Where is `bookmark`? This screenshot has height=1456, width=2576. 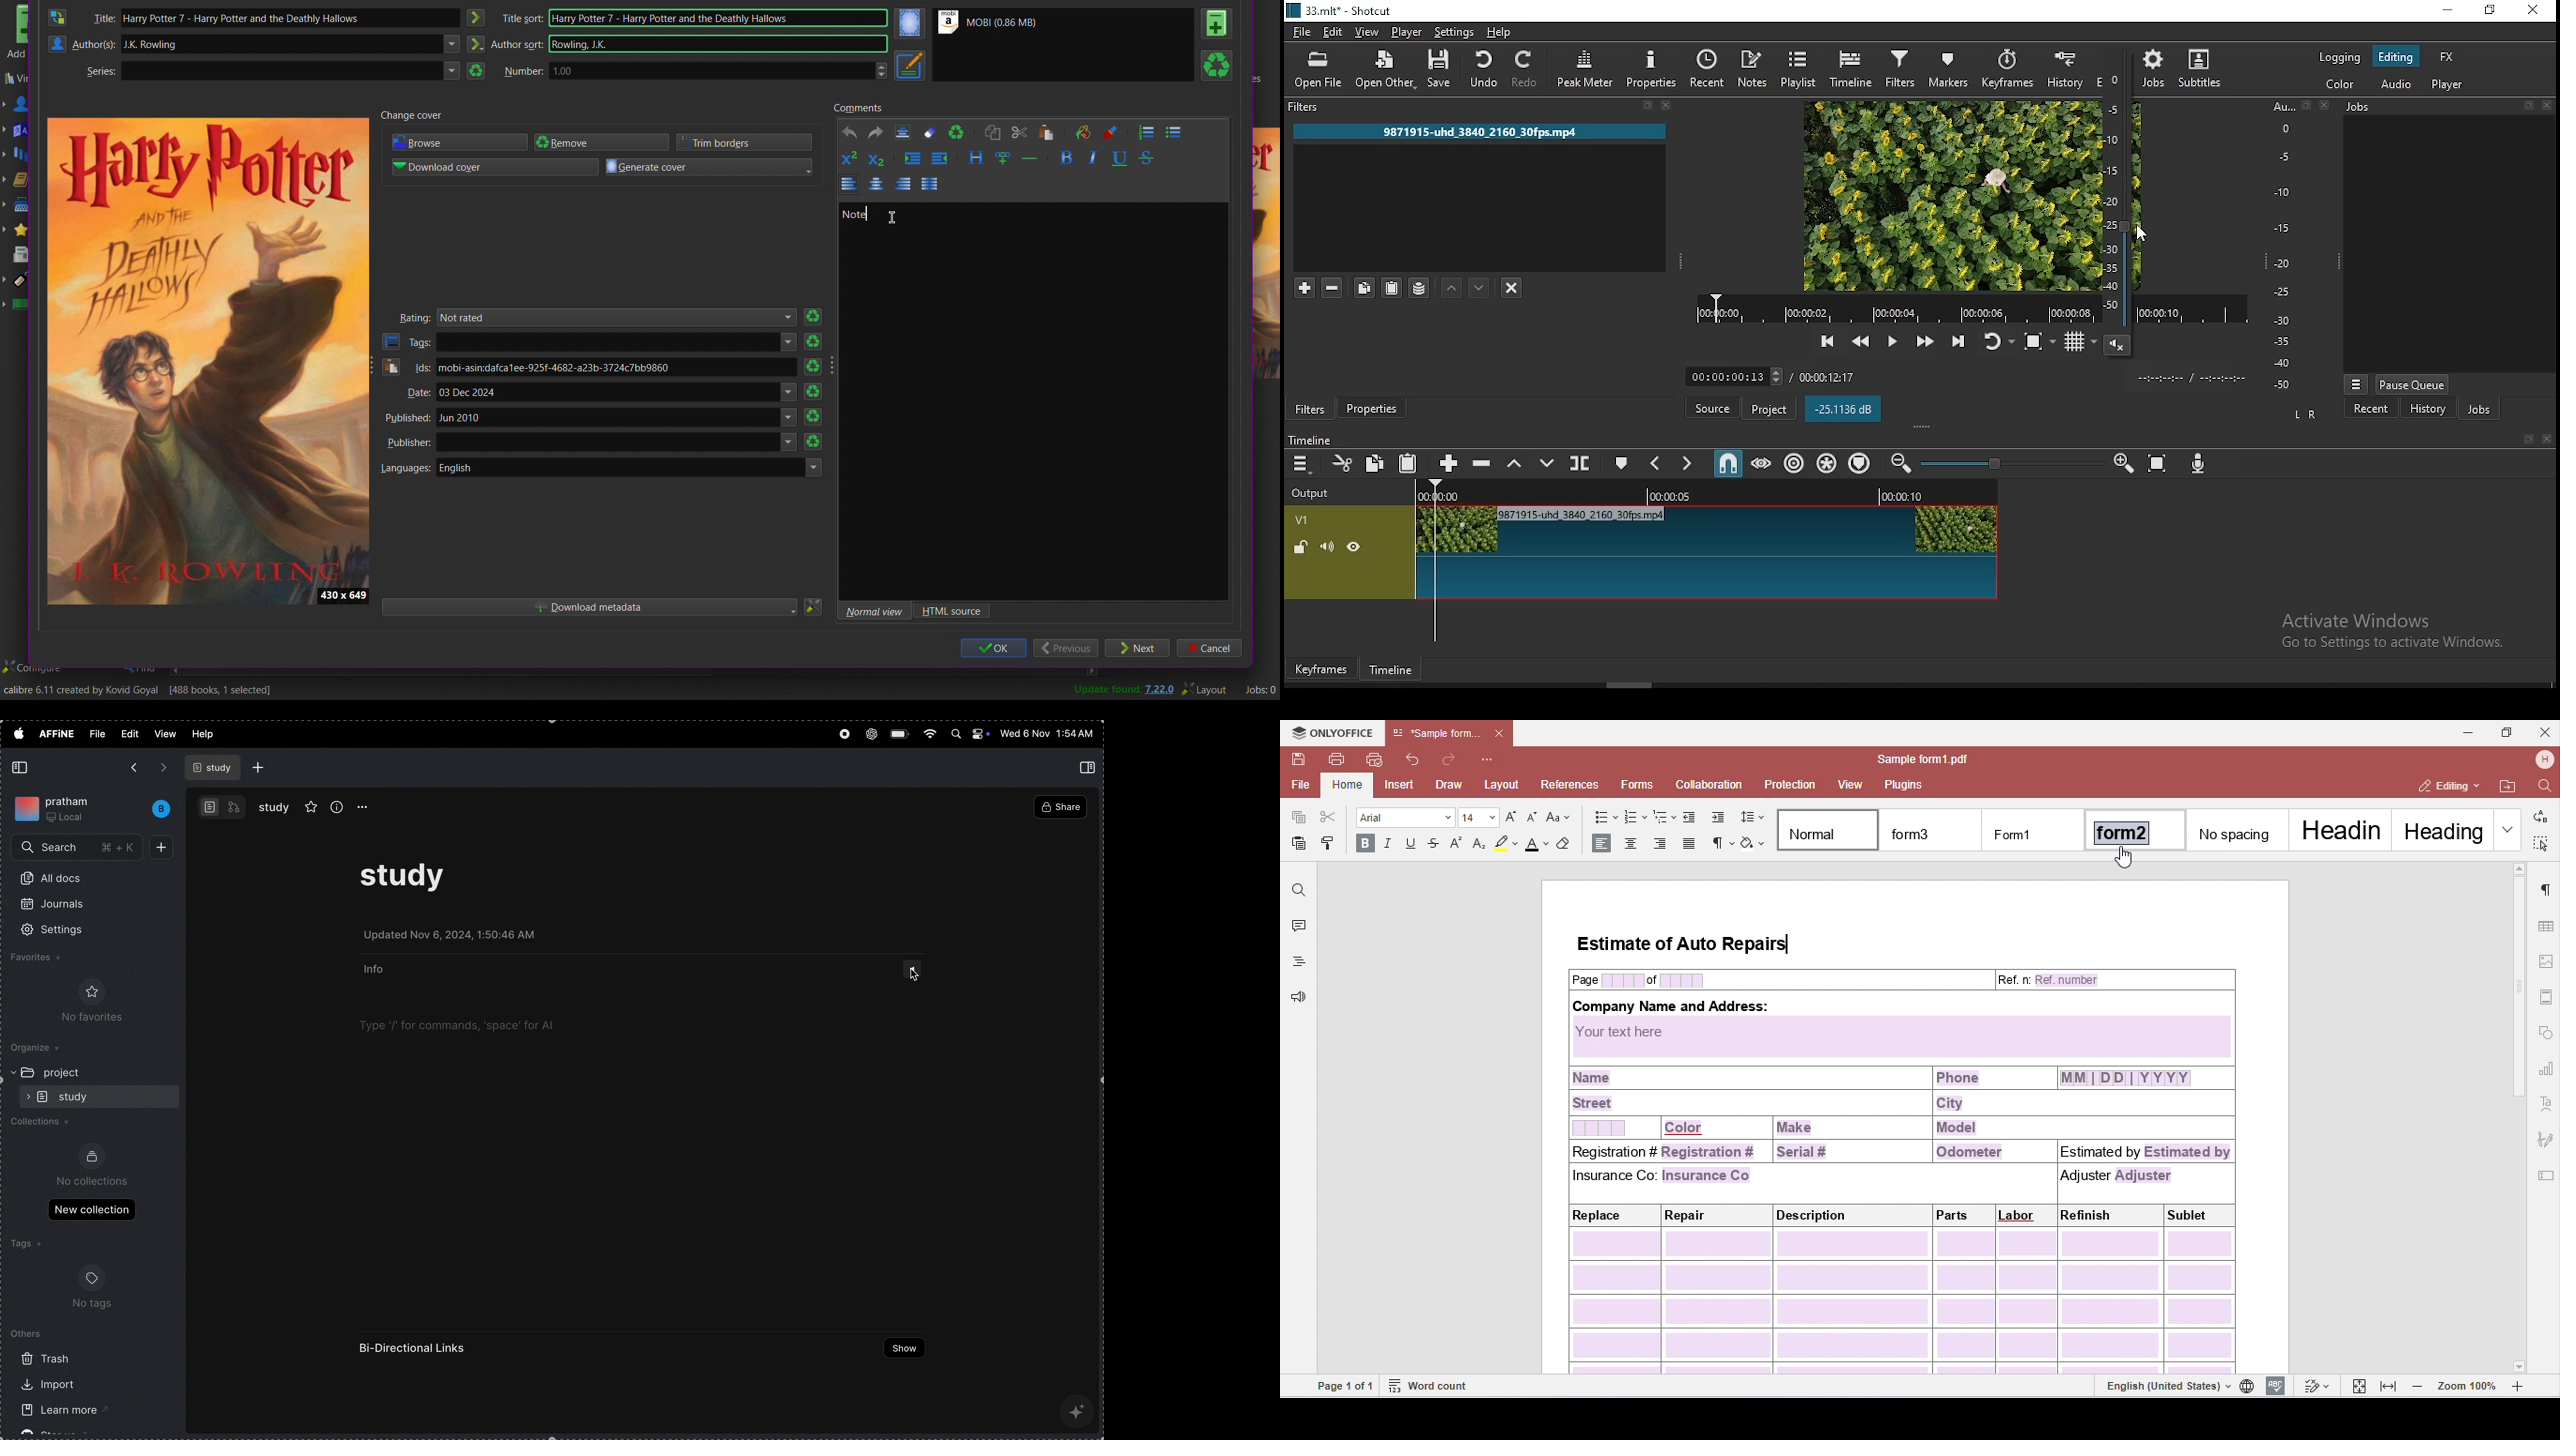
bookmark is located at coordinates (2523, 110).